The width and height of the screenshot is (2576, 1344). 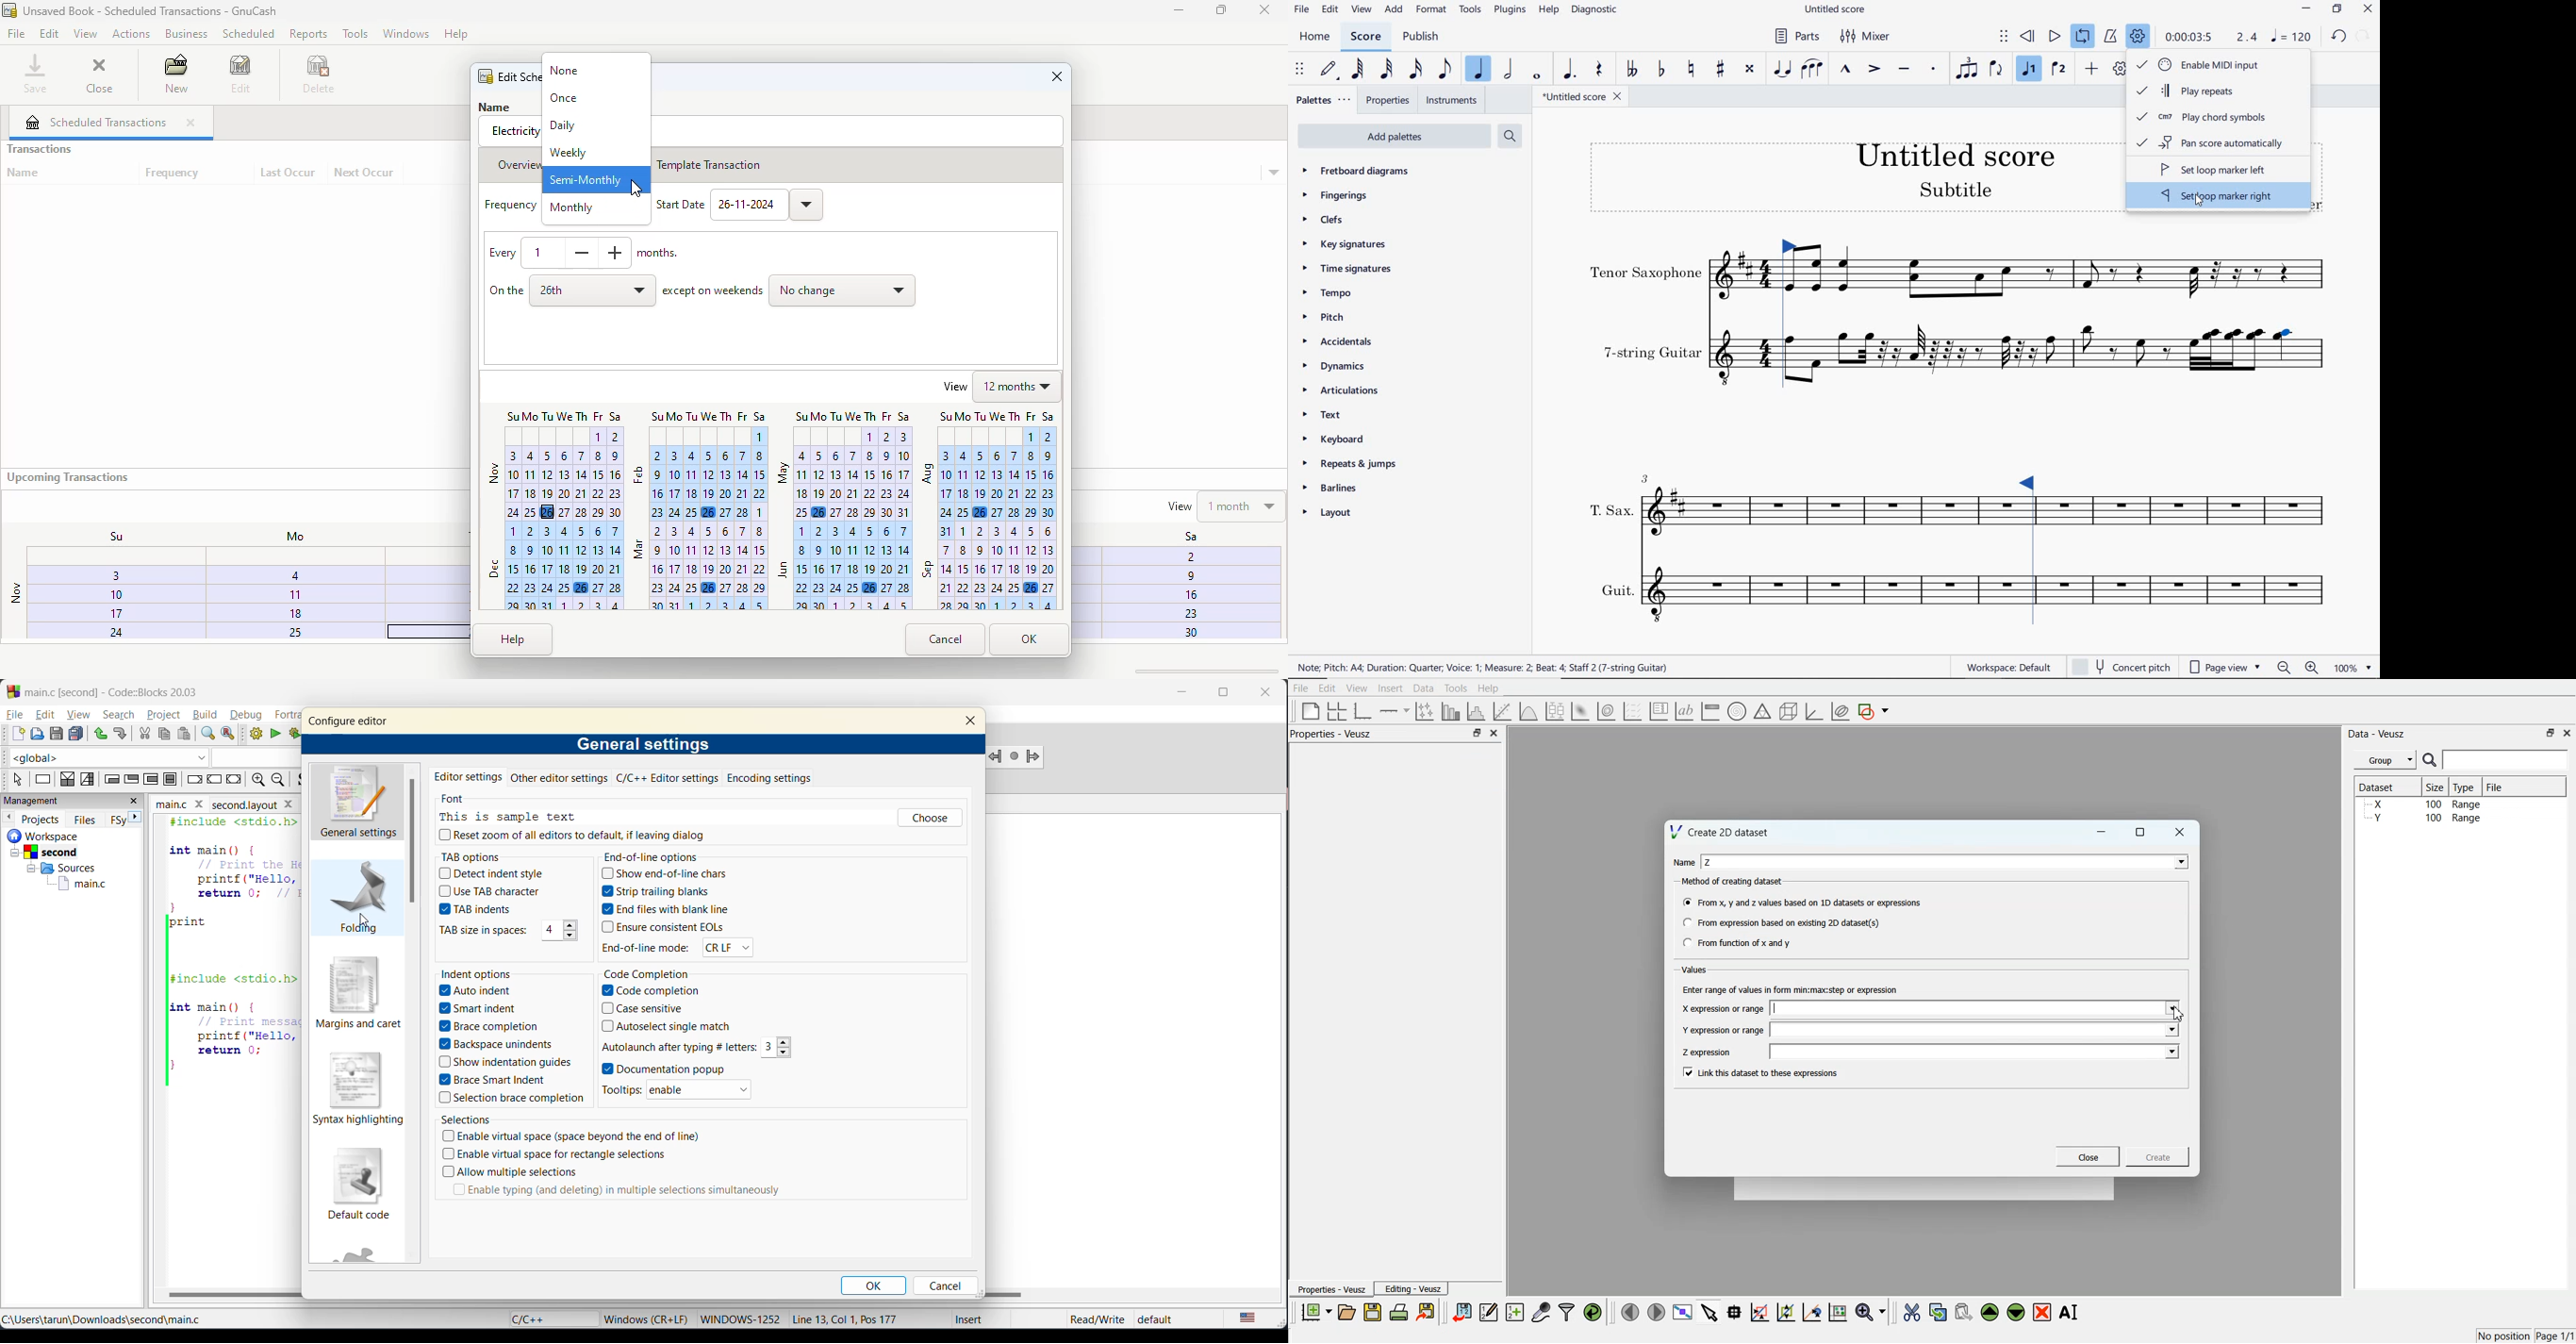 What do you see at coordinates (1721, 68) in the screenshot?
I see `TOGGLE SHARP` at bounding box center [1721, 68].